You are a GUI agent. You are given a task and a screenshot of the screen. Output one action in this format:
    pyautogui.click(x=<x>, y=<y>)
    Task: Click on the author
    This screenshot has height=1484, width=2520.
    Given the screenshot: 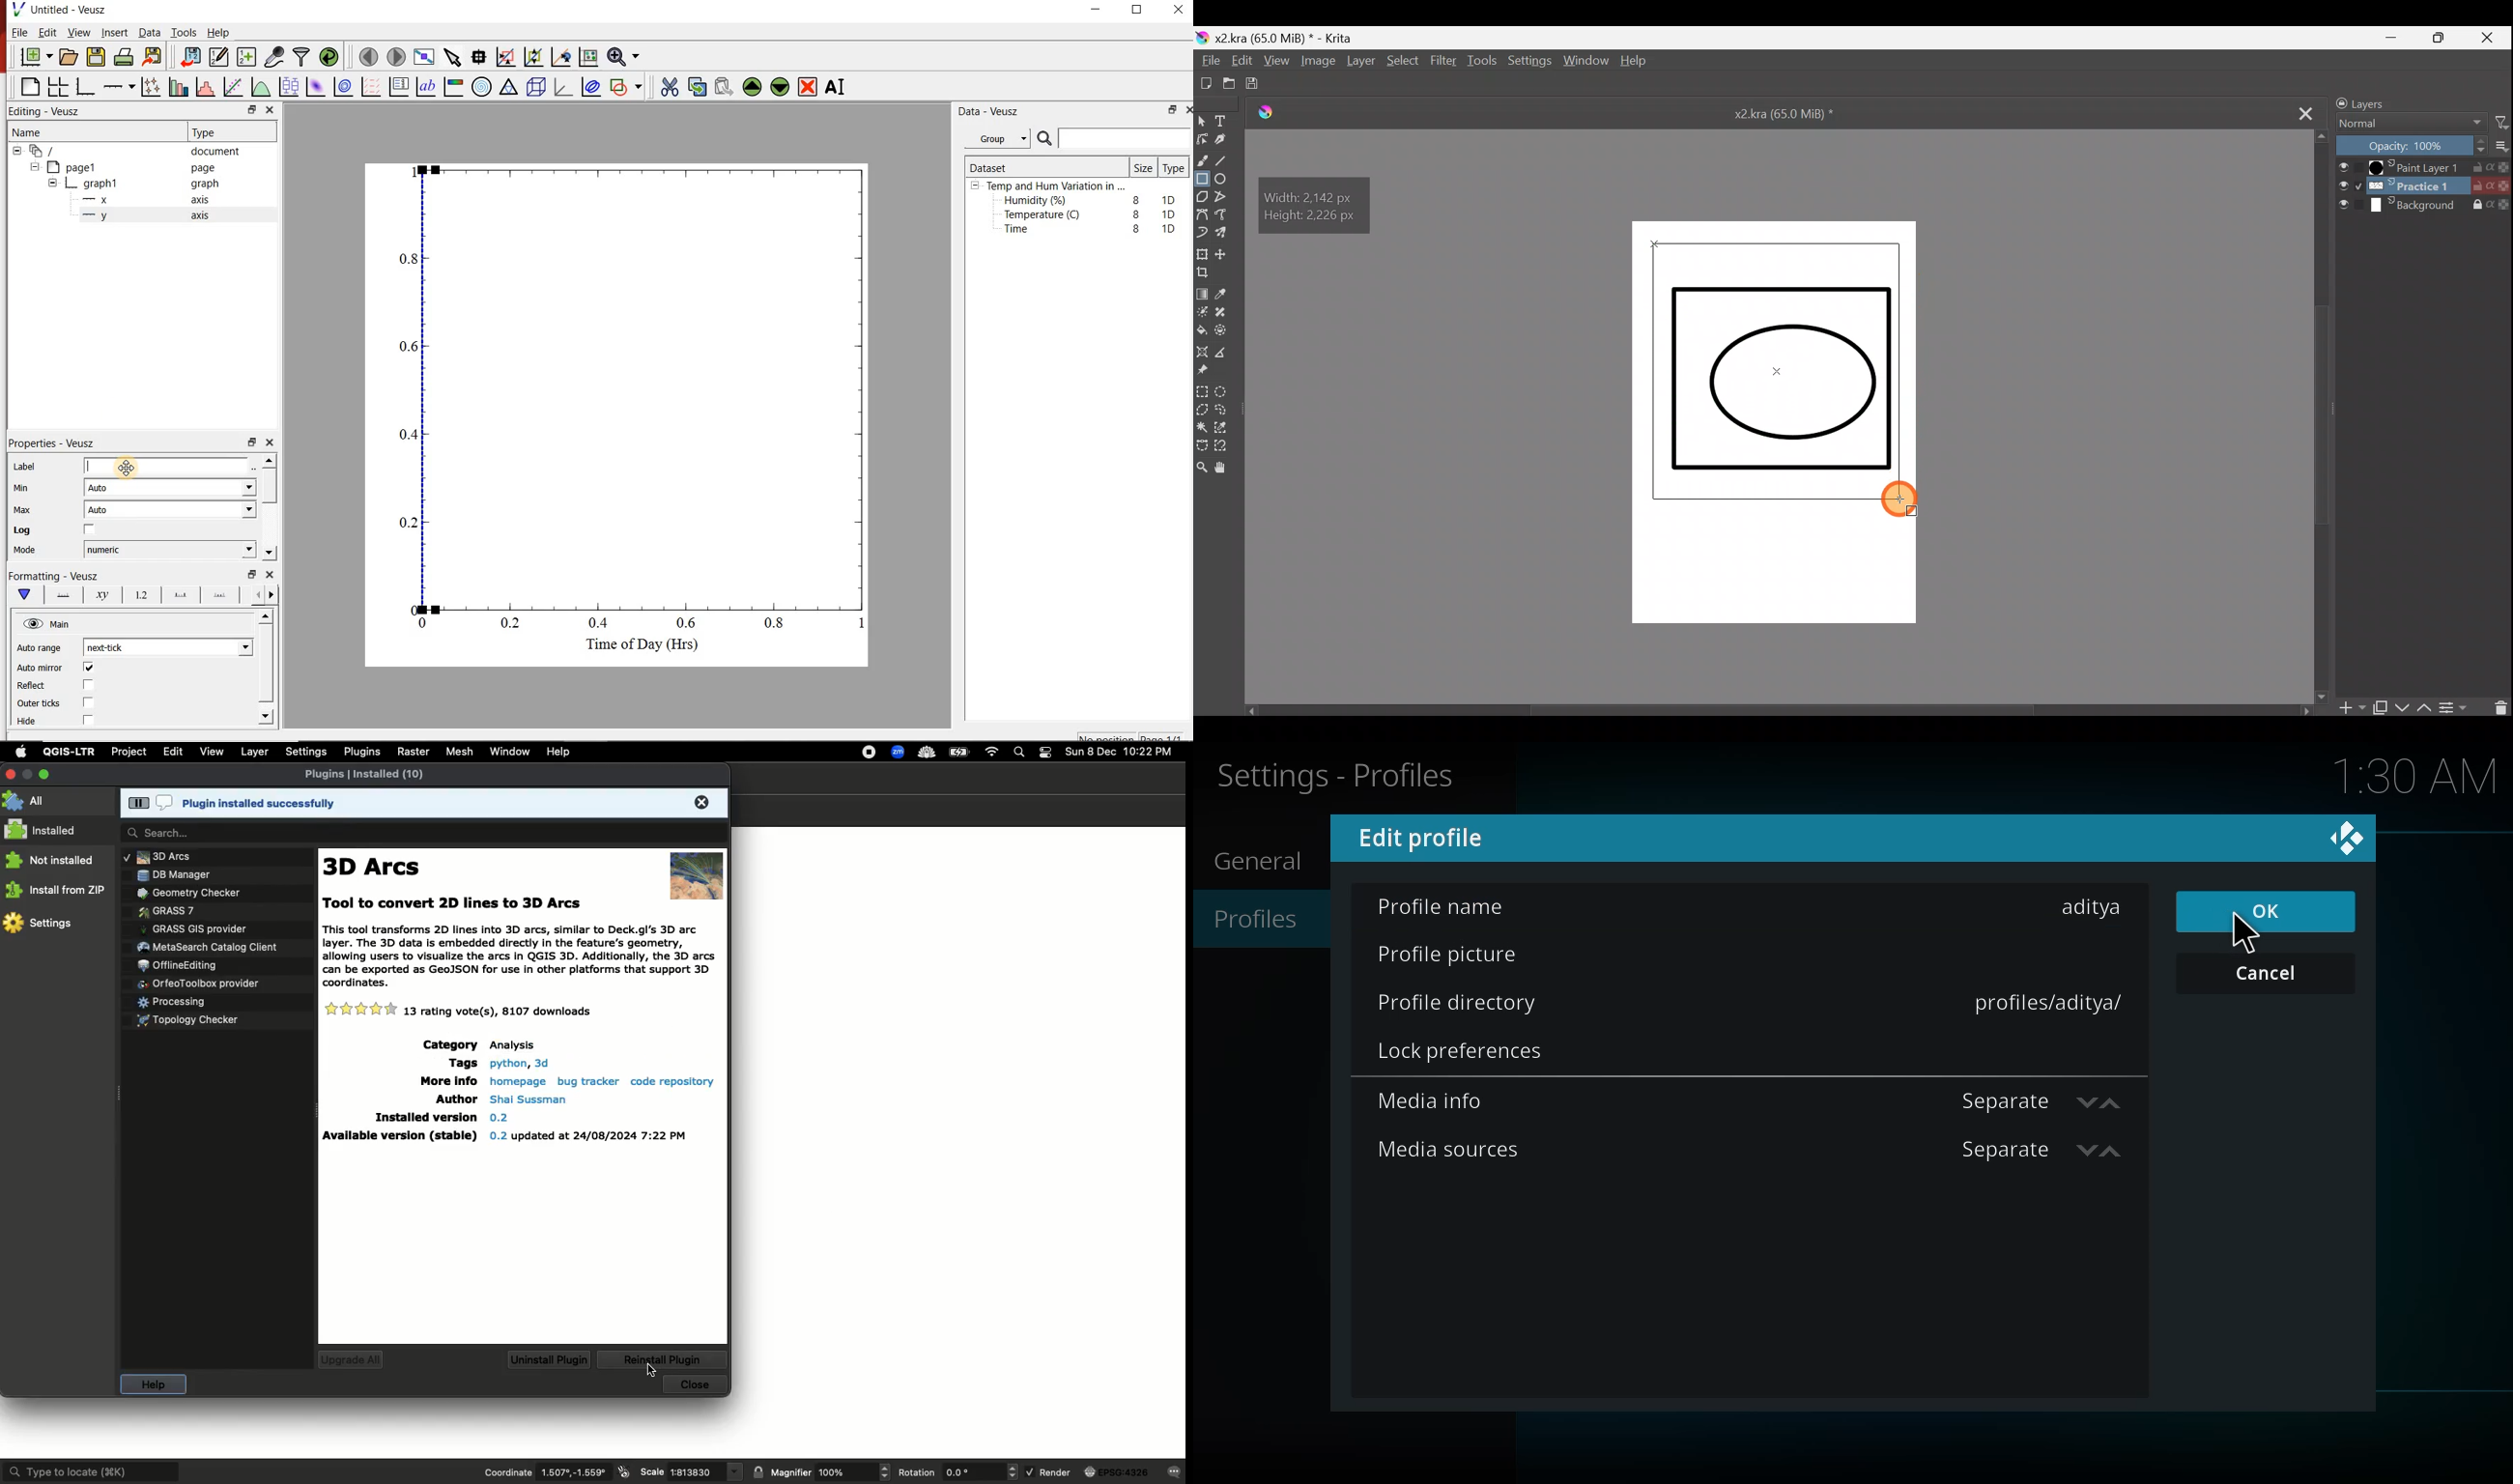 What is the action you would take?
    pyautogui.click(x=529, y=1099)
    